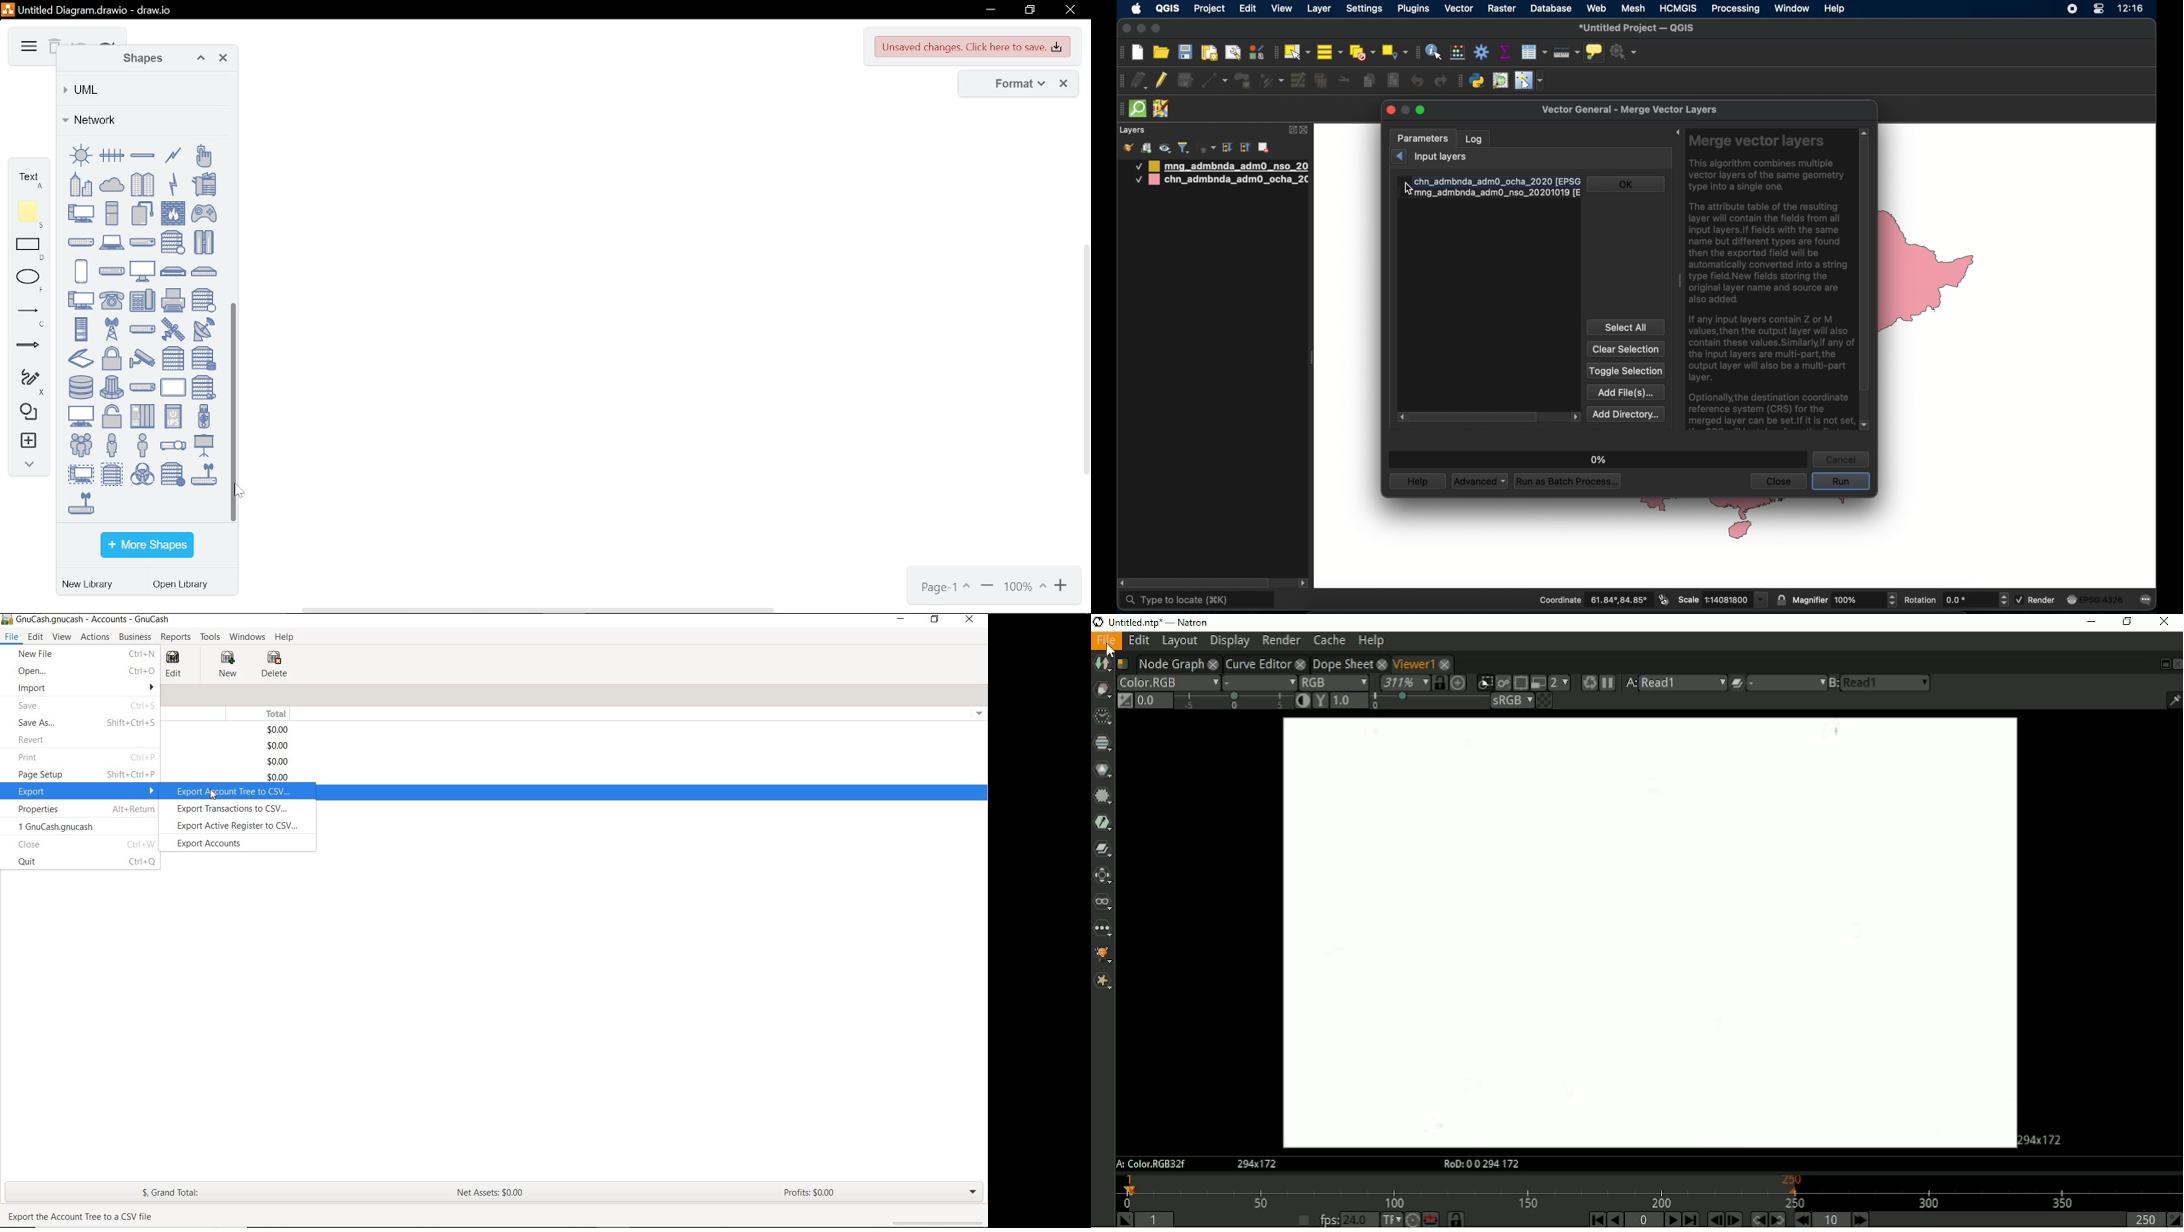  Describe the element at coordinates (142, 358) in the screenshot. I see `security camera` at that location.